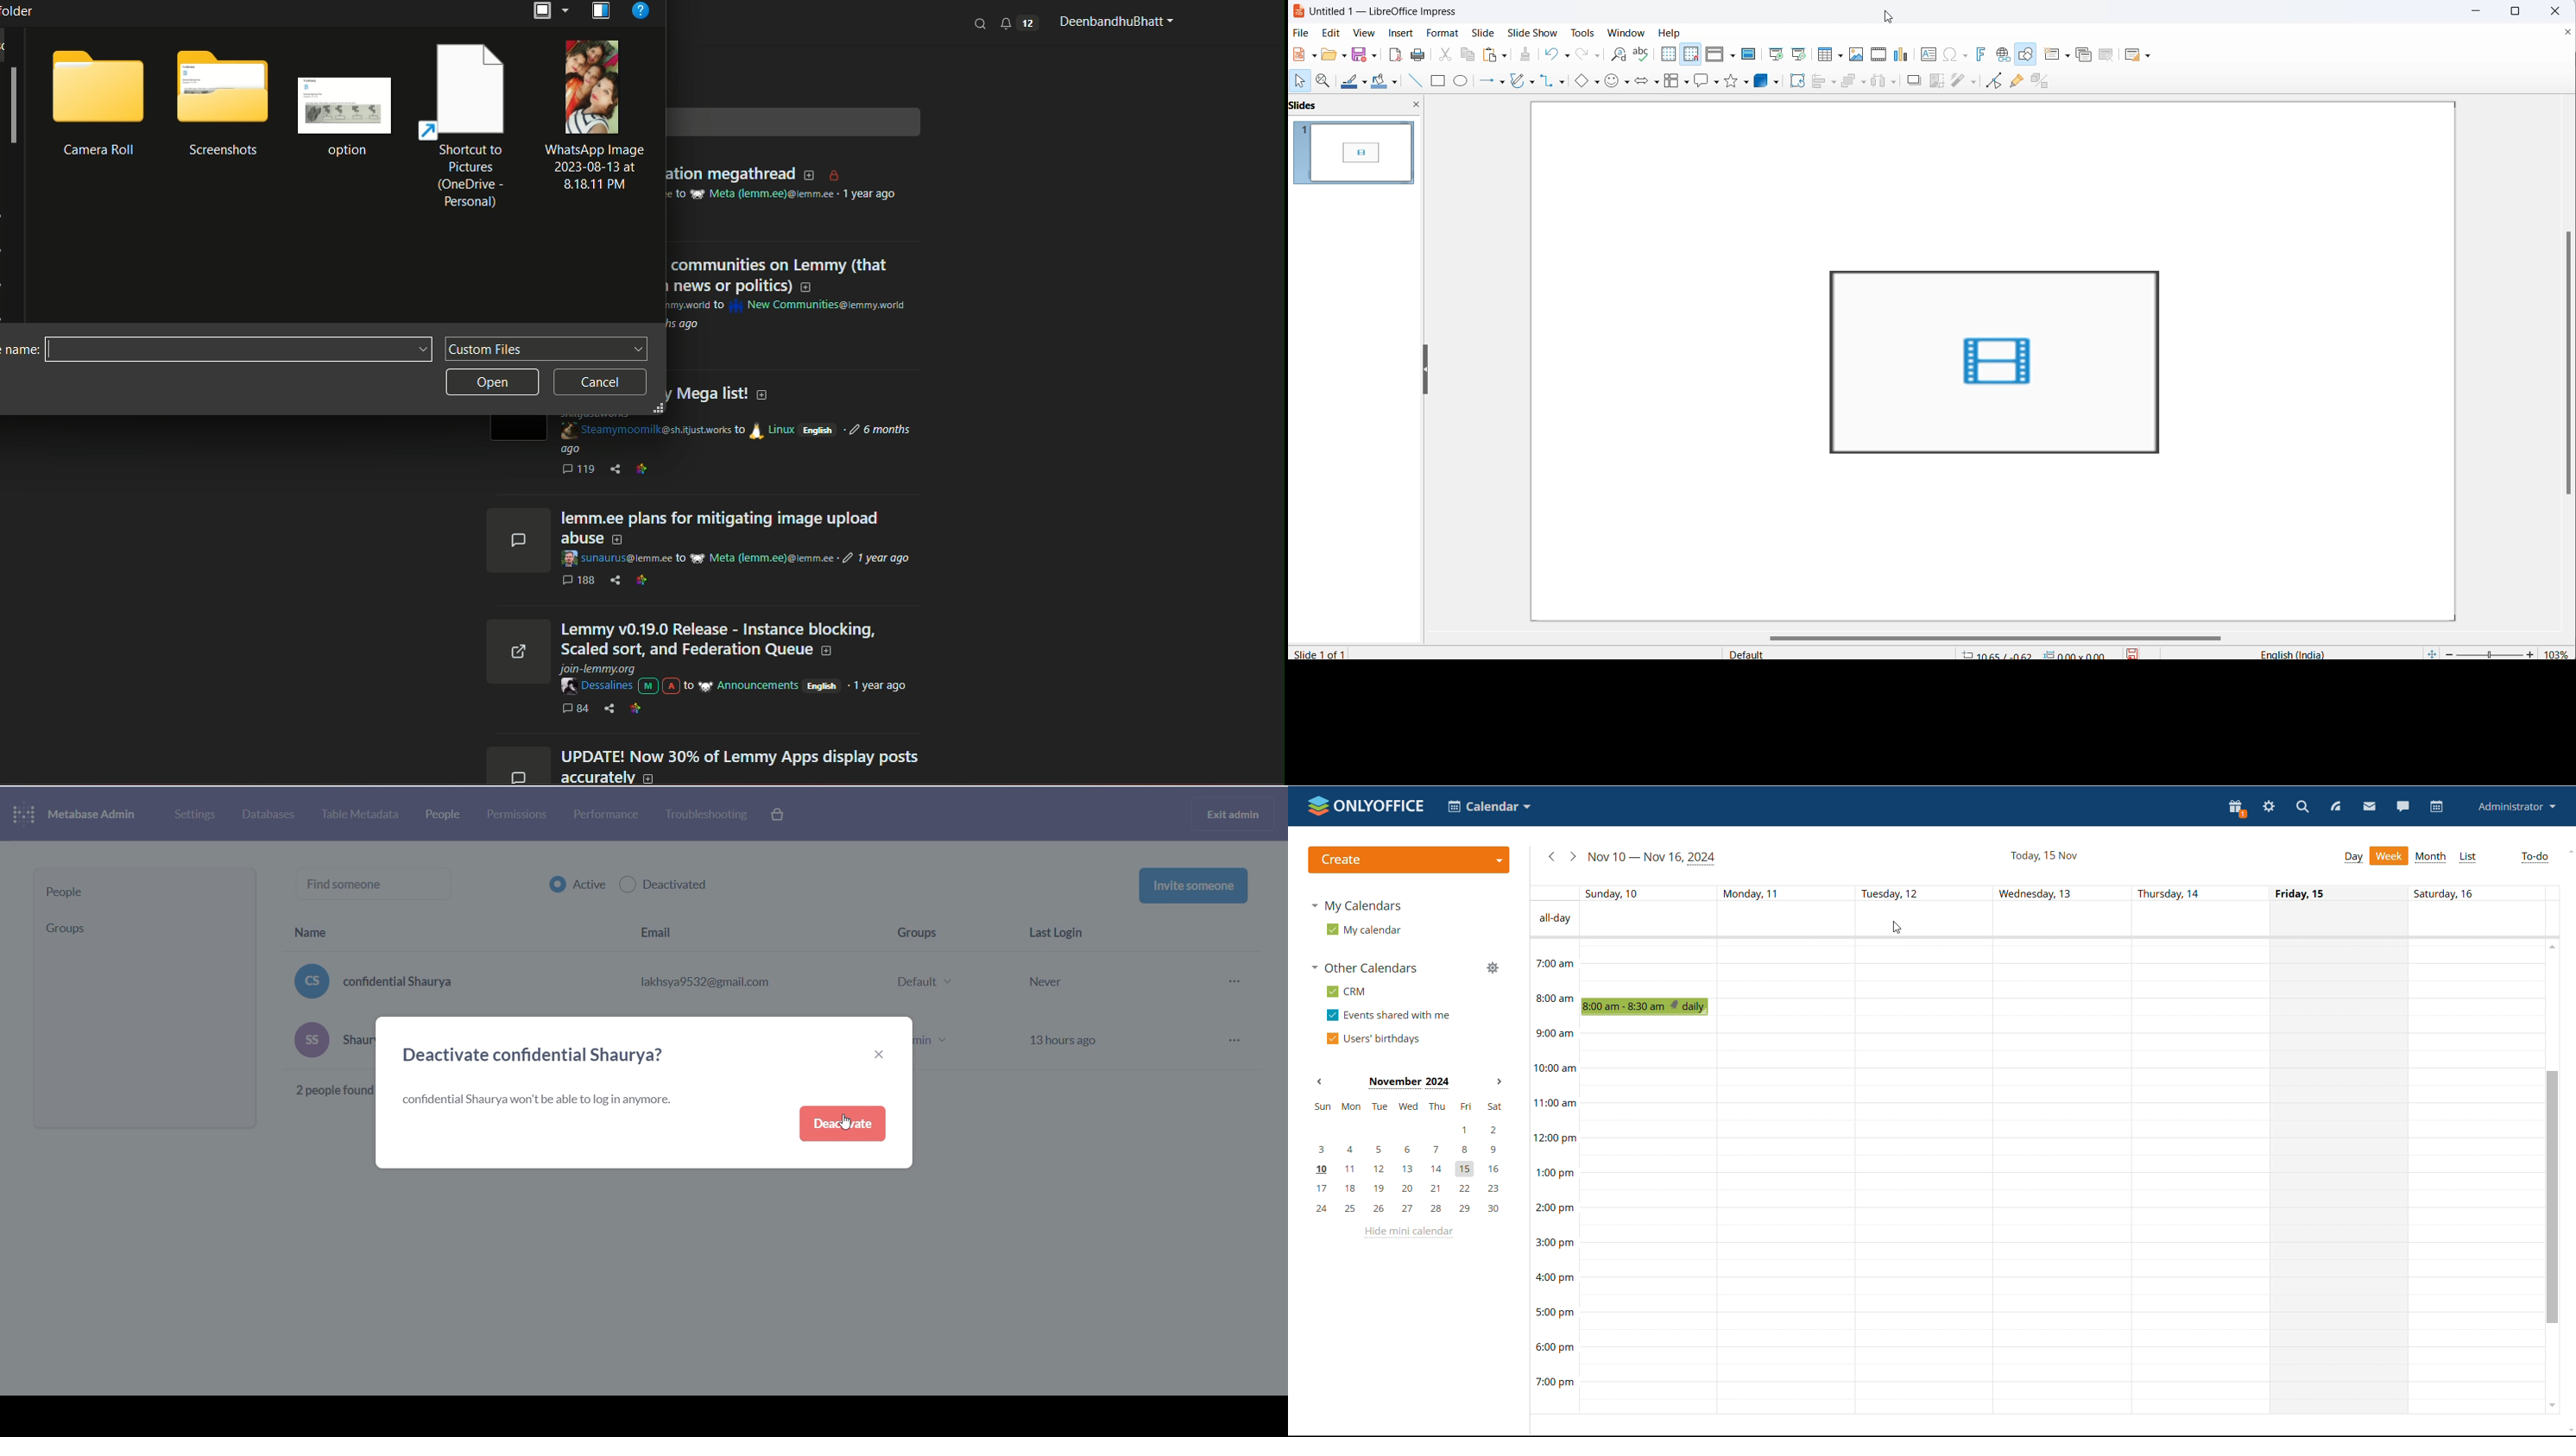  I want to click on text box, so click(237, 349).